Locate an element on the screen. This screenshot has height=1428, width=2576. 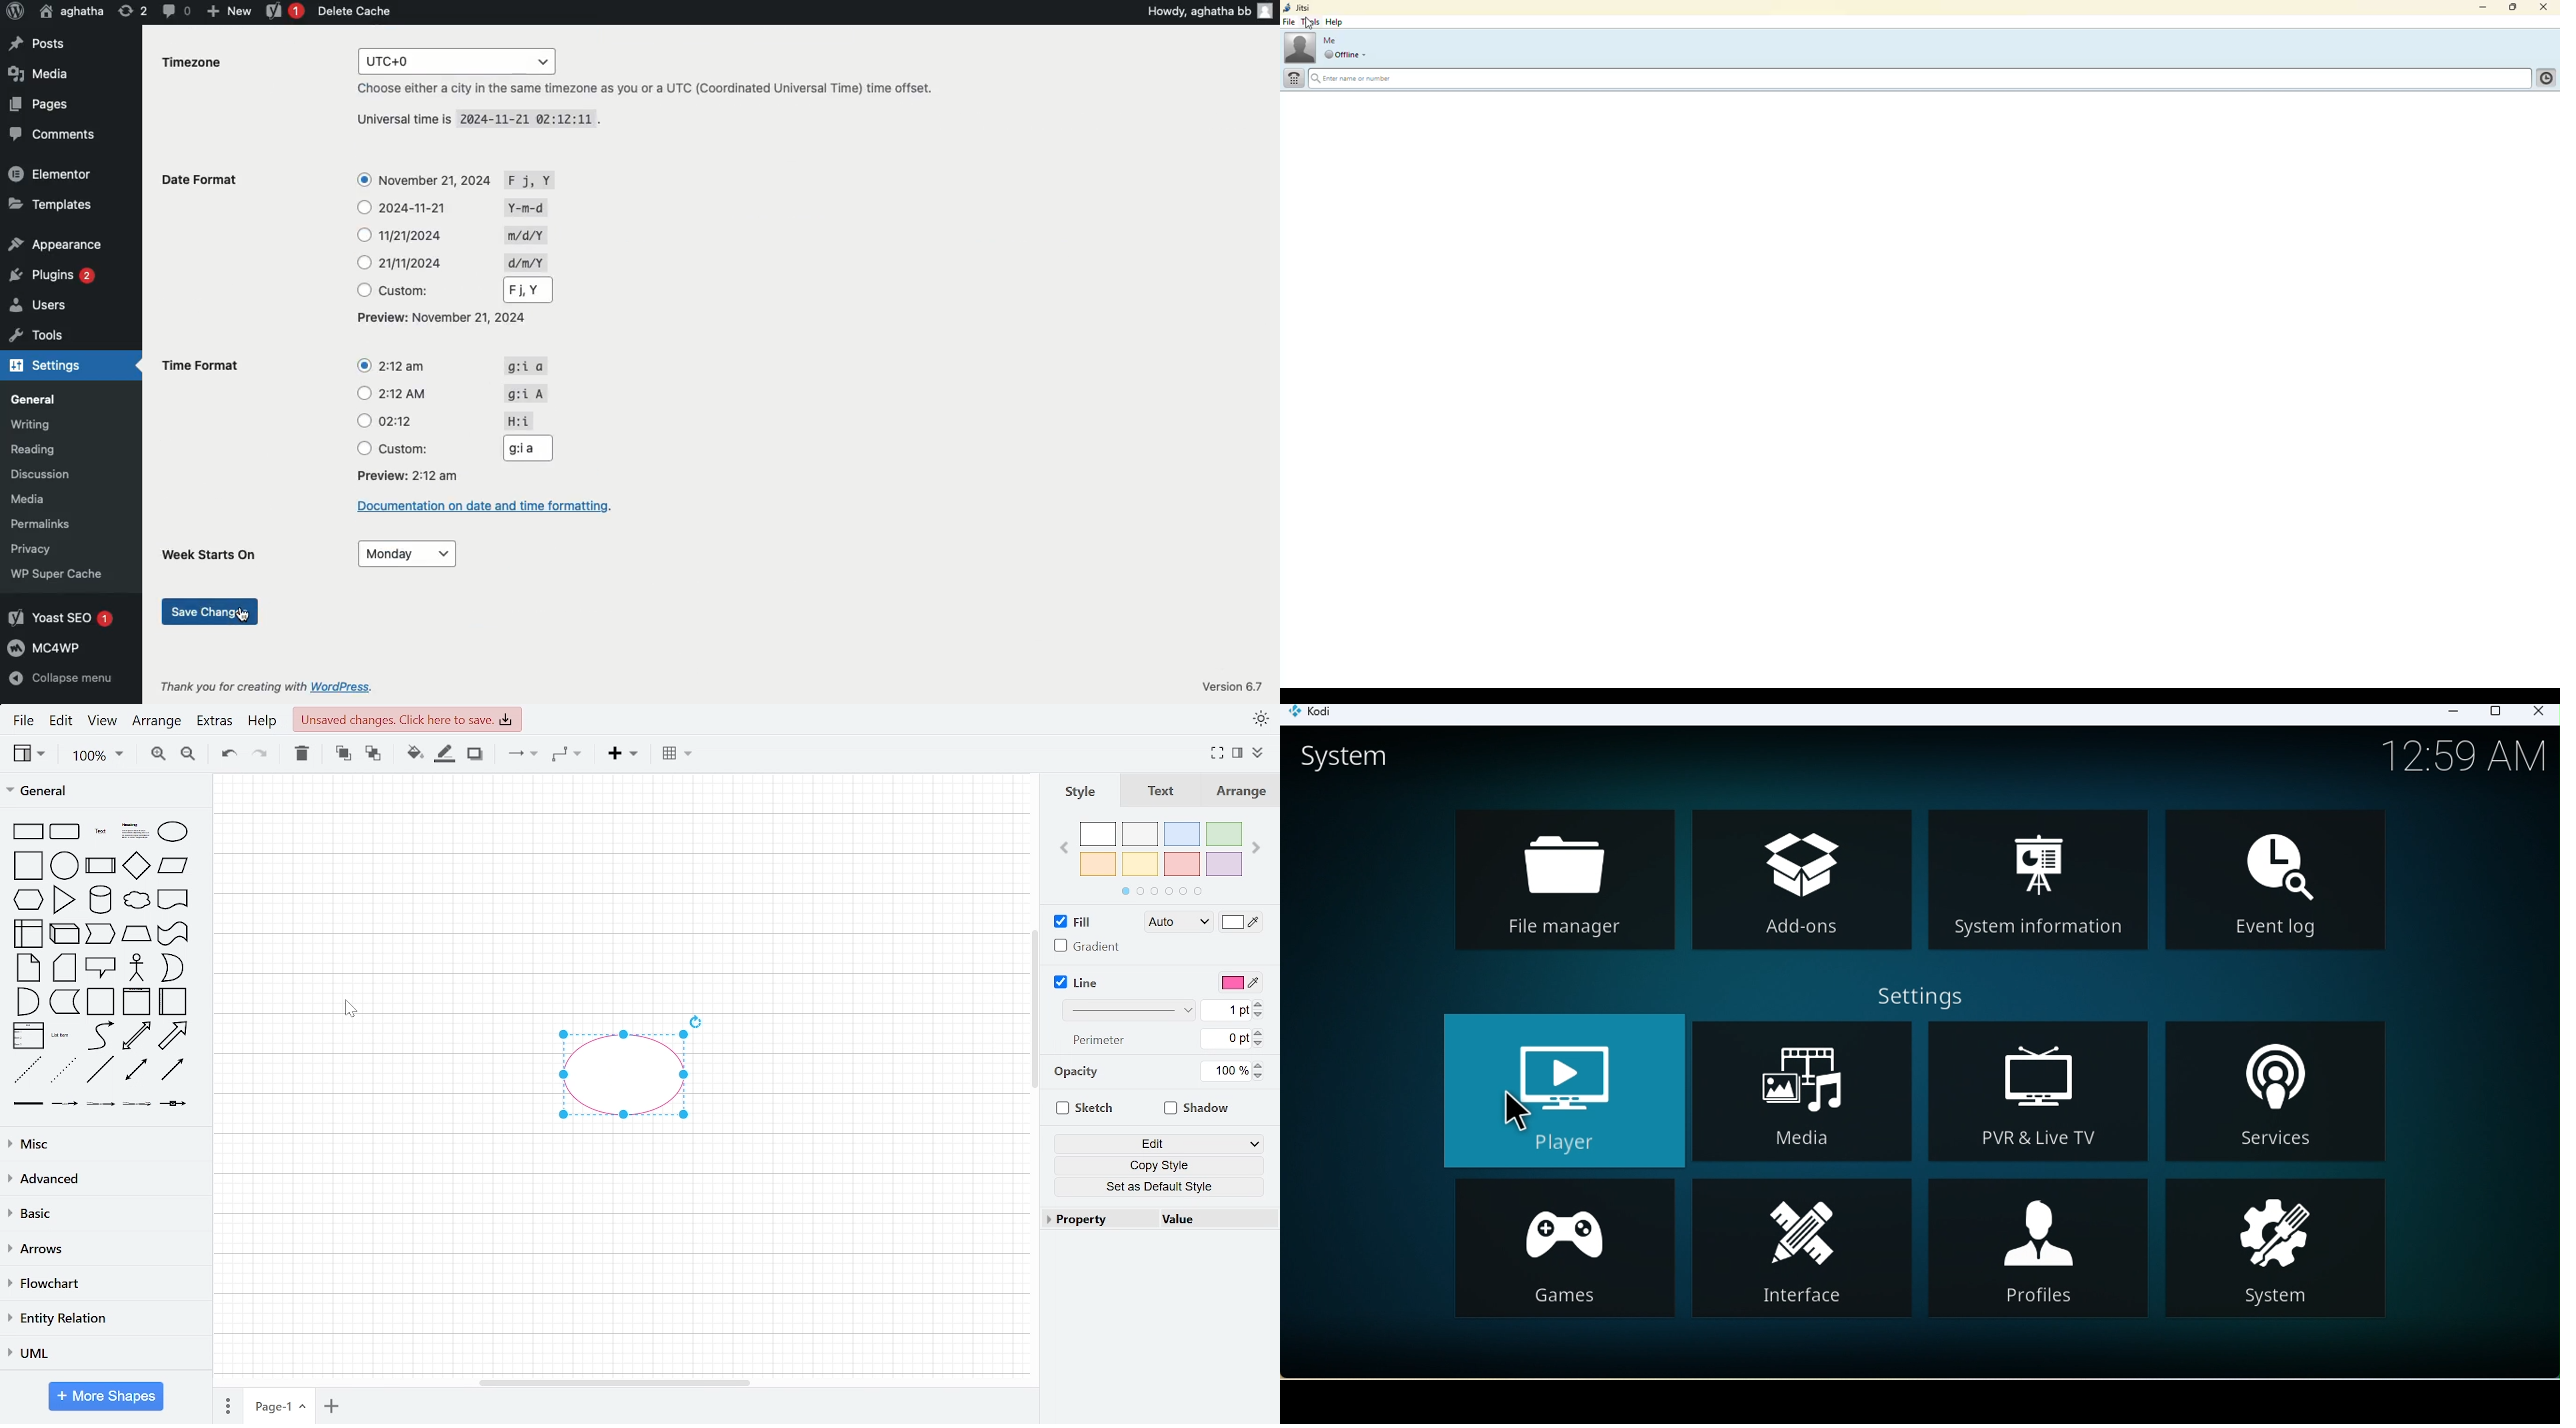
Line style is located at coordinates (1126, 1011).